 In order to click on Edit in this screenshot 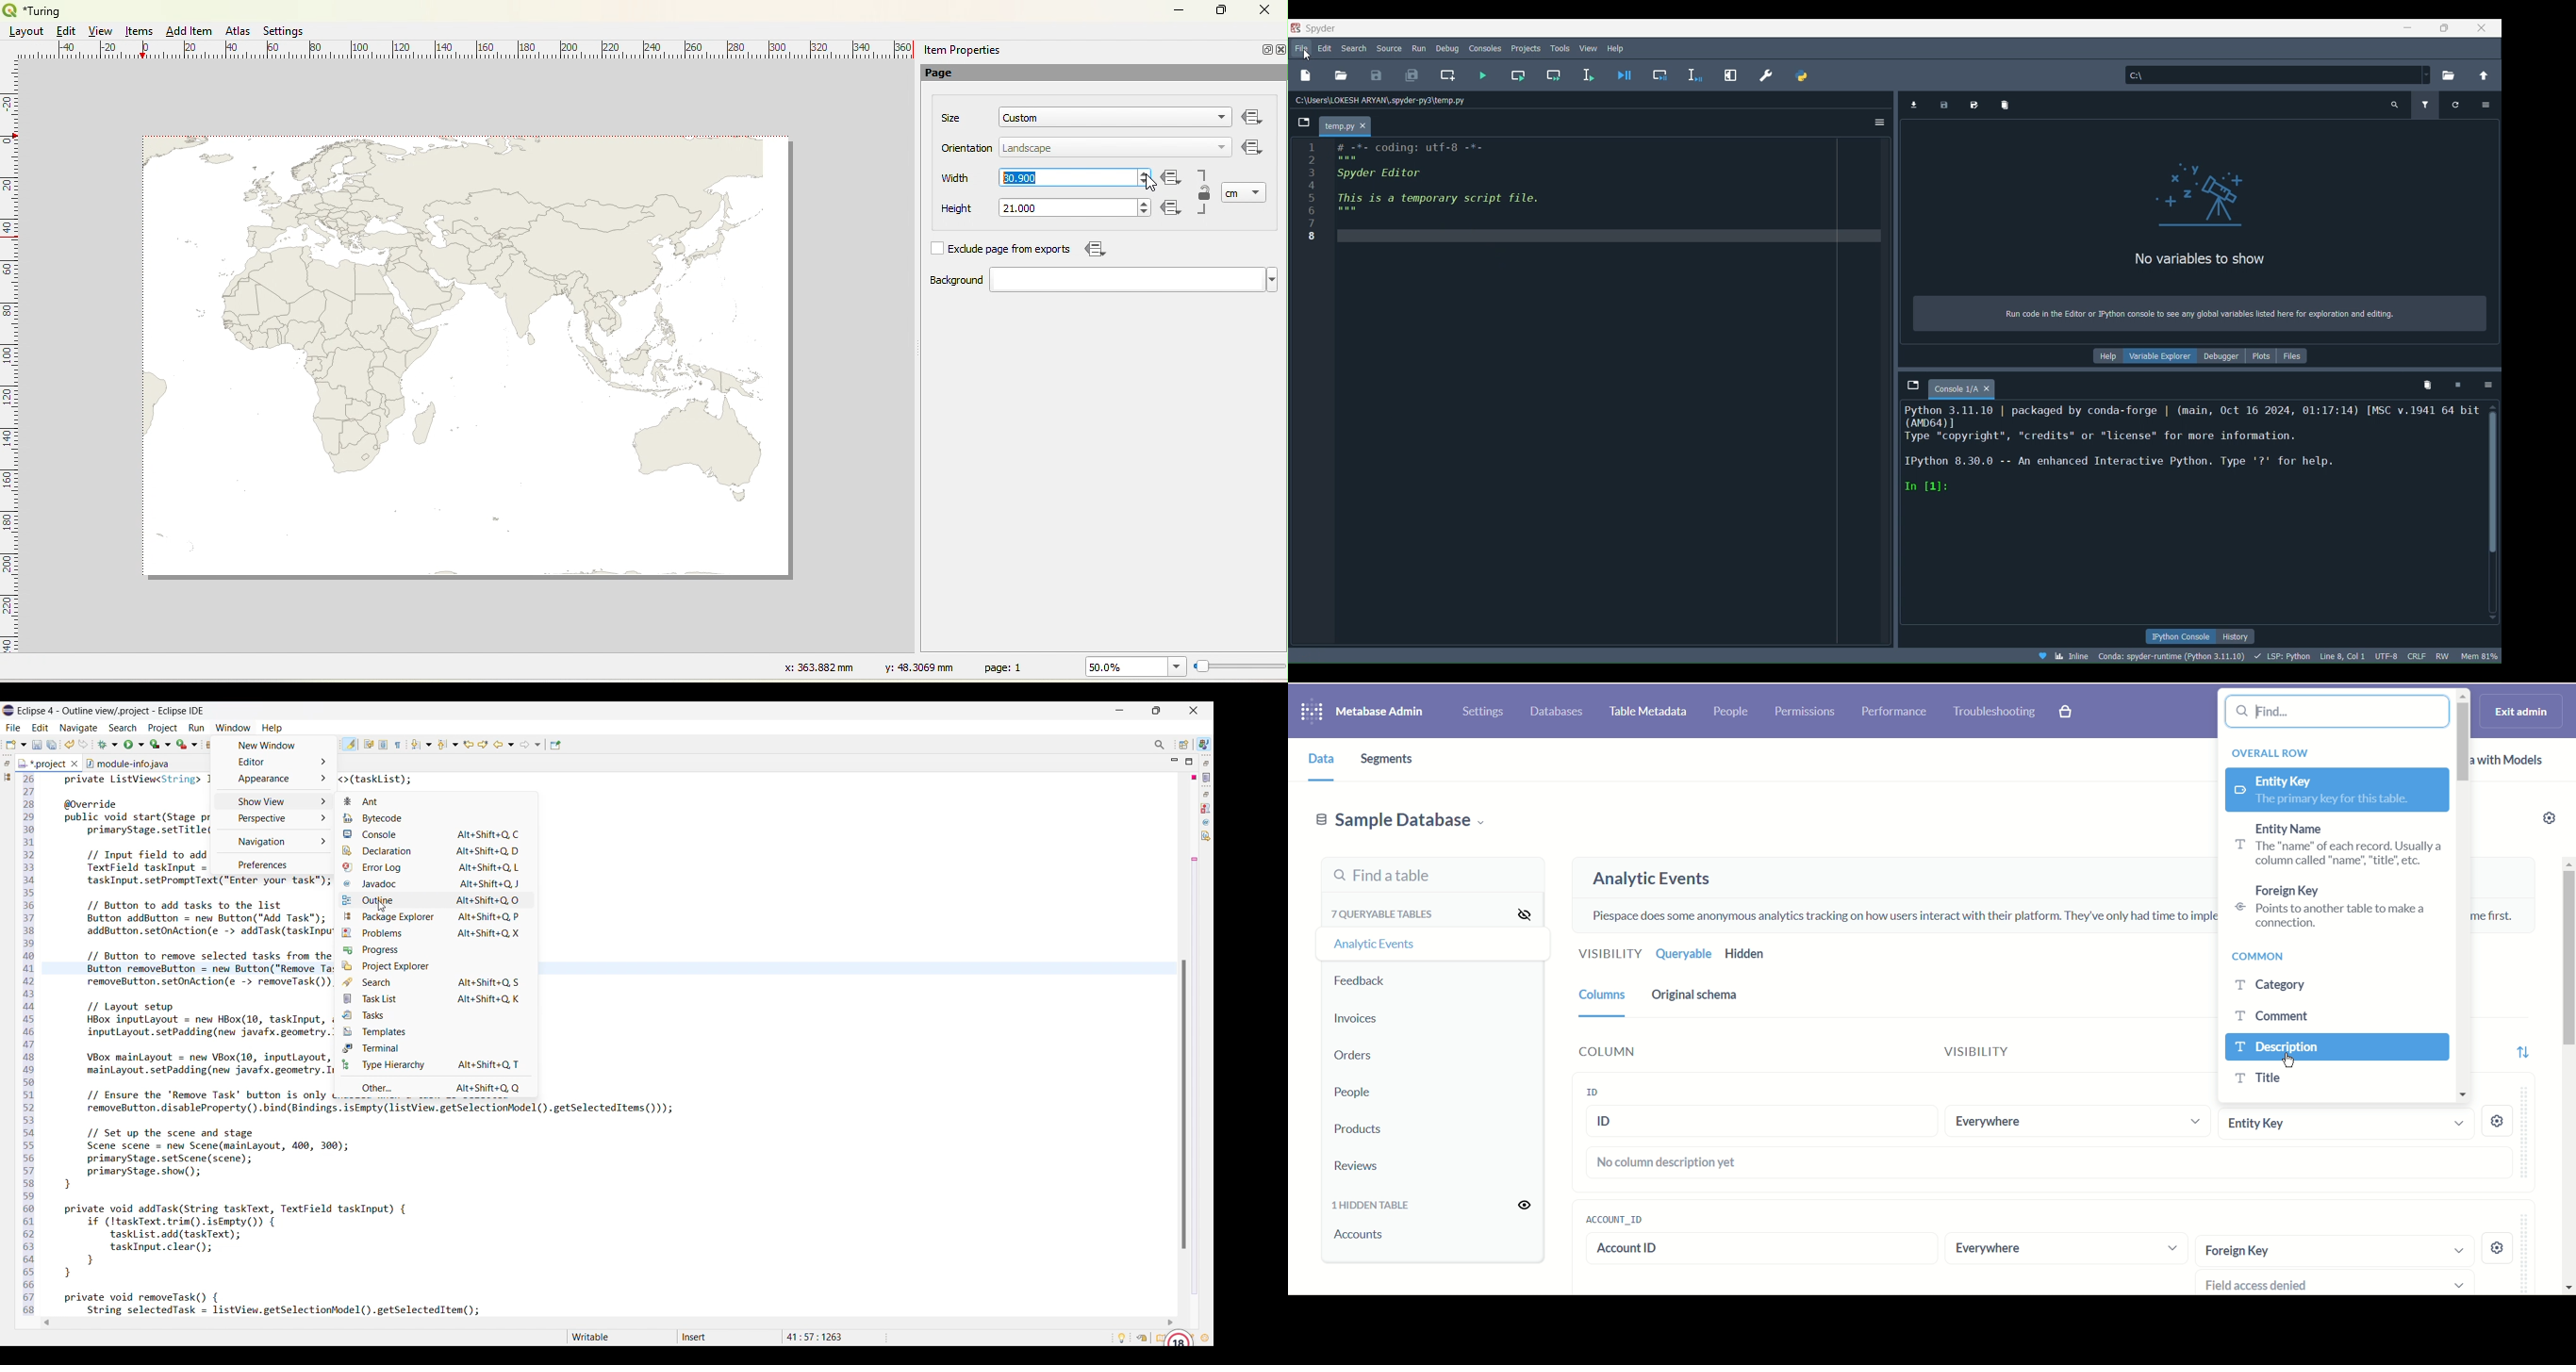, I will do `click(1325, 47)`.